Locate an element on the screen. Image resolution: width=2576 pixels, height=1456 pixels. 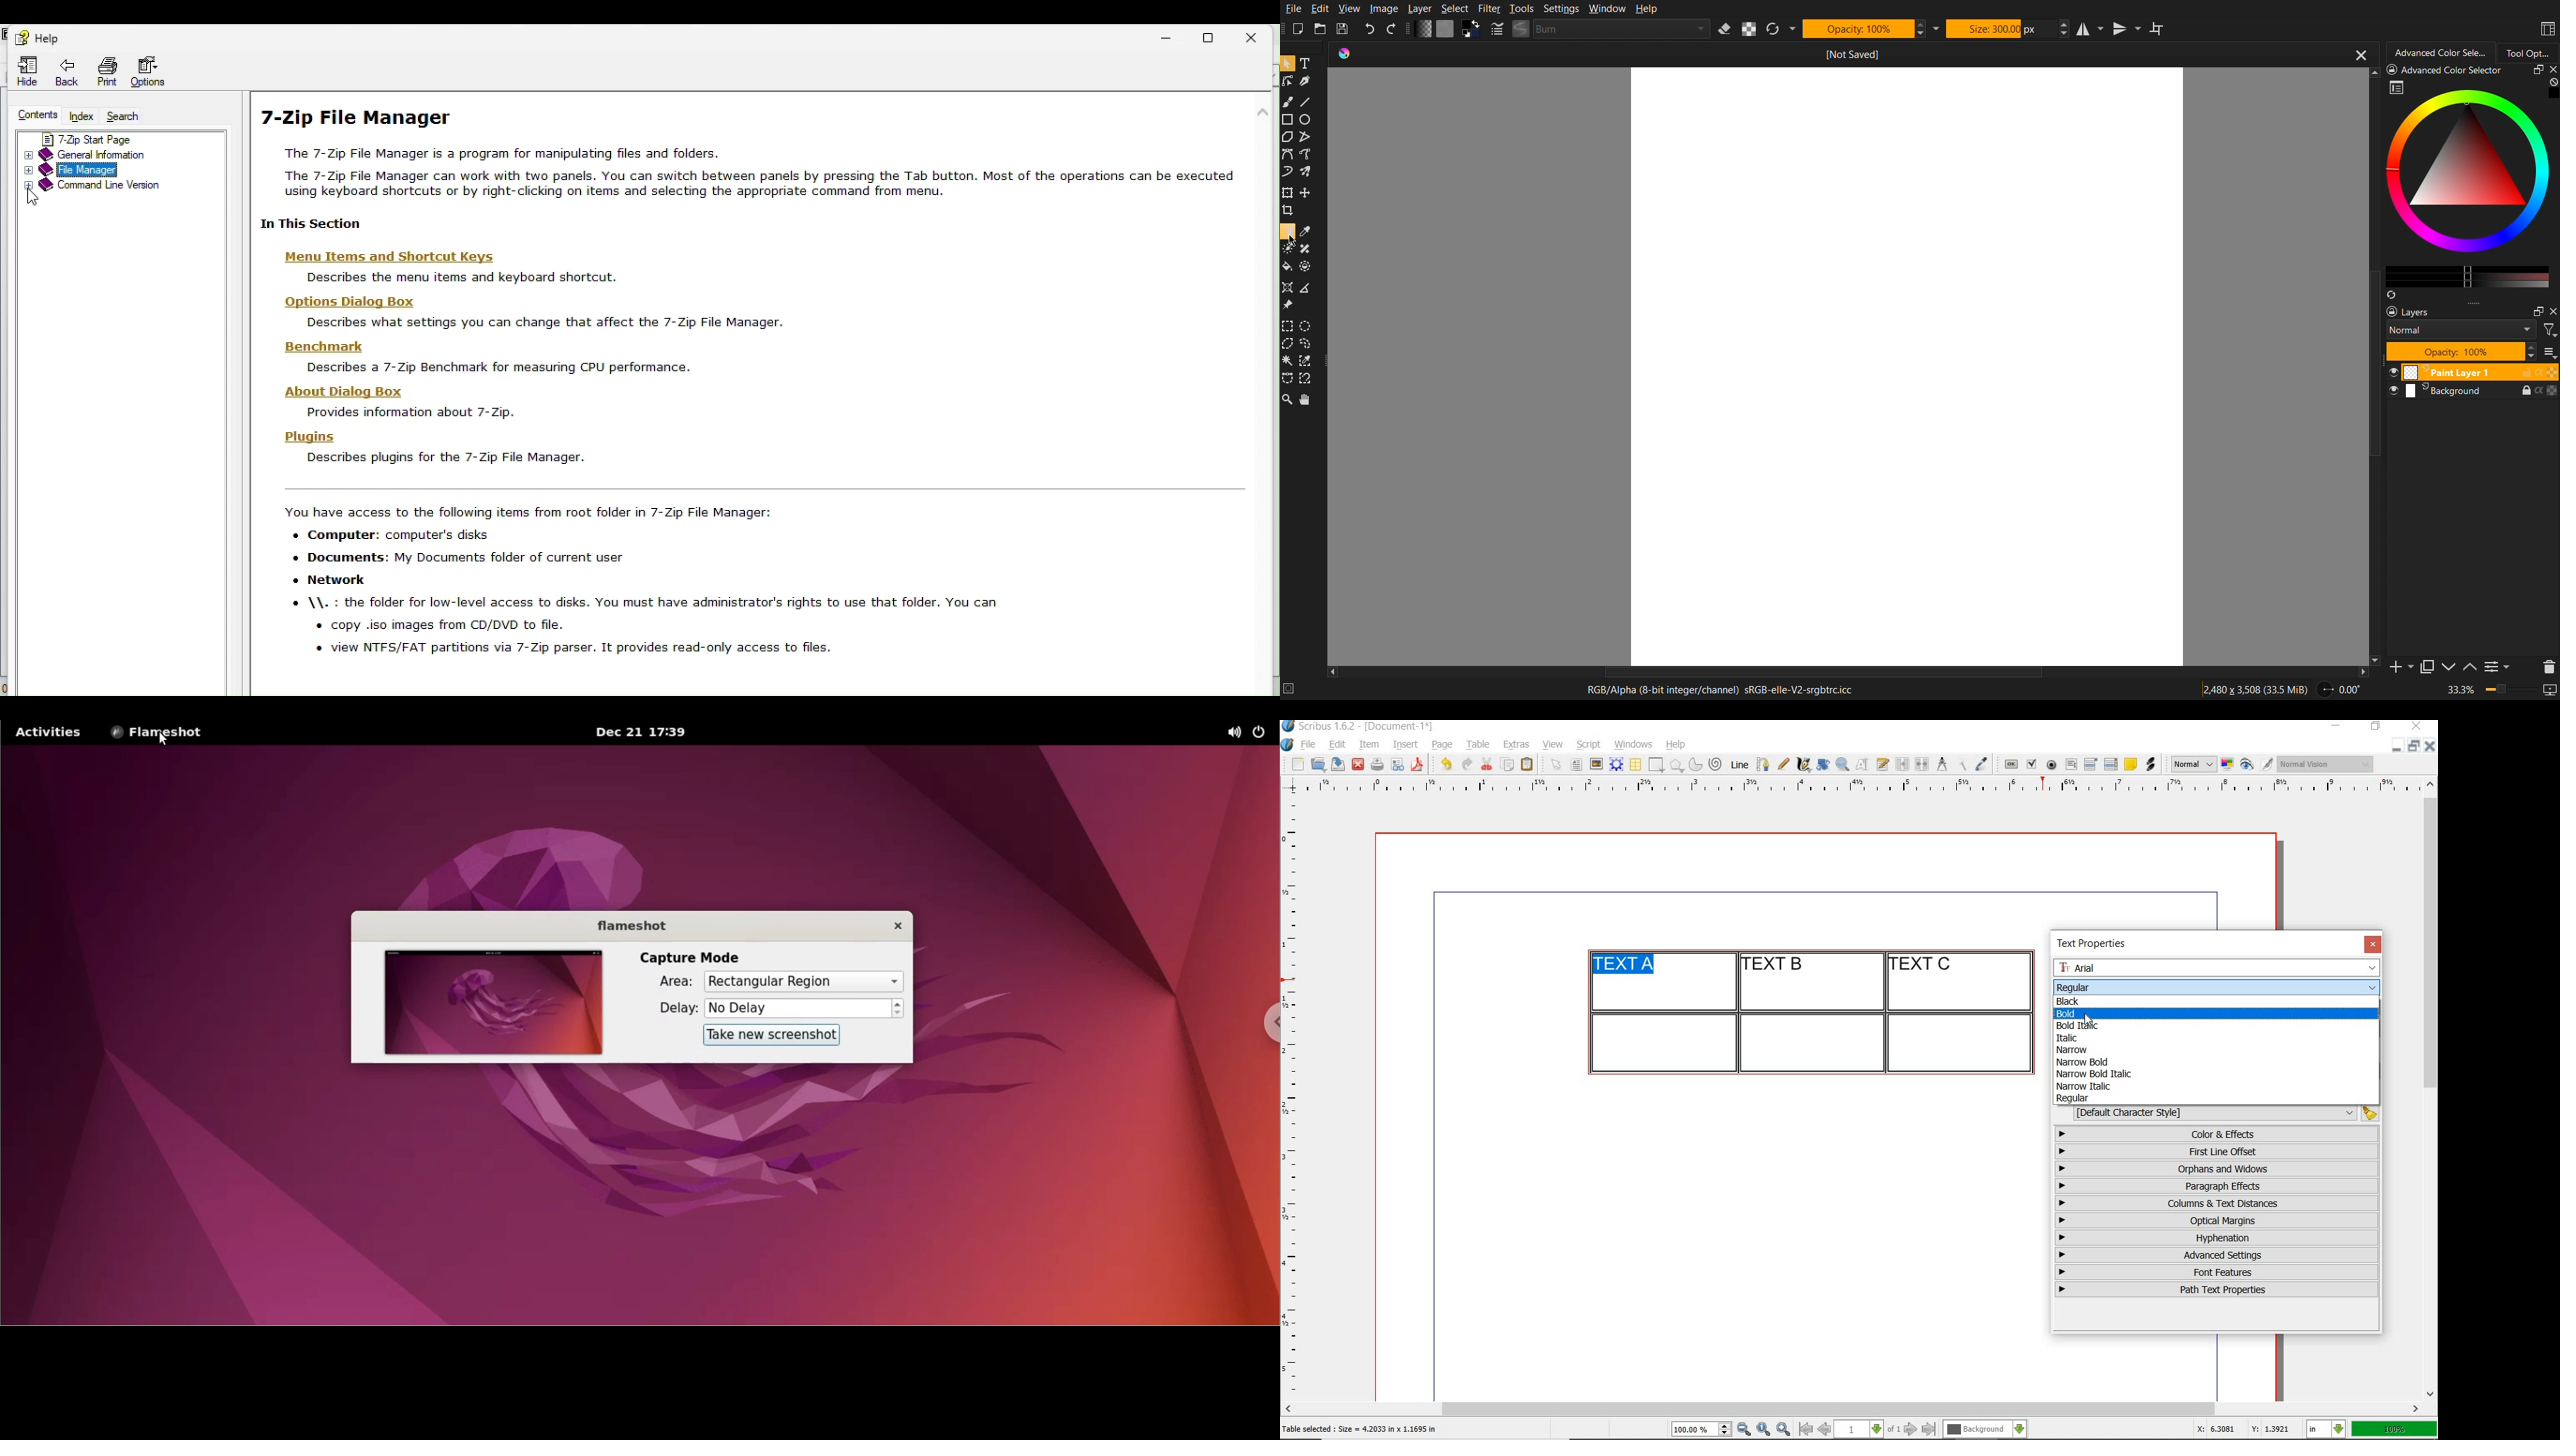
zoom in is located at coordinates (1784, 1430).